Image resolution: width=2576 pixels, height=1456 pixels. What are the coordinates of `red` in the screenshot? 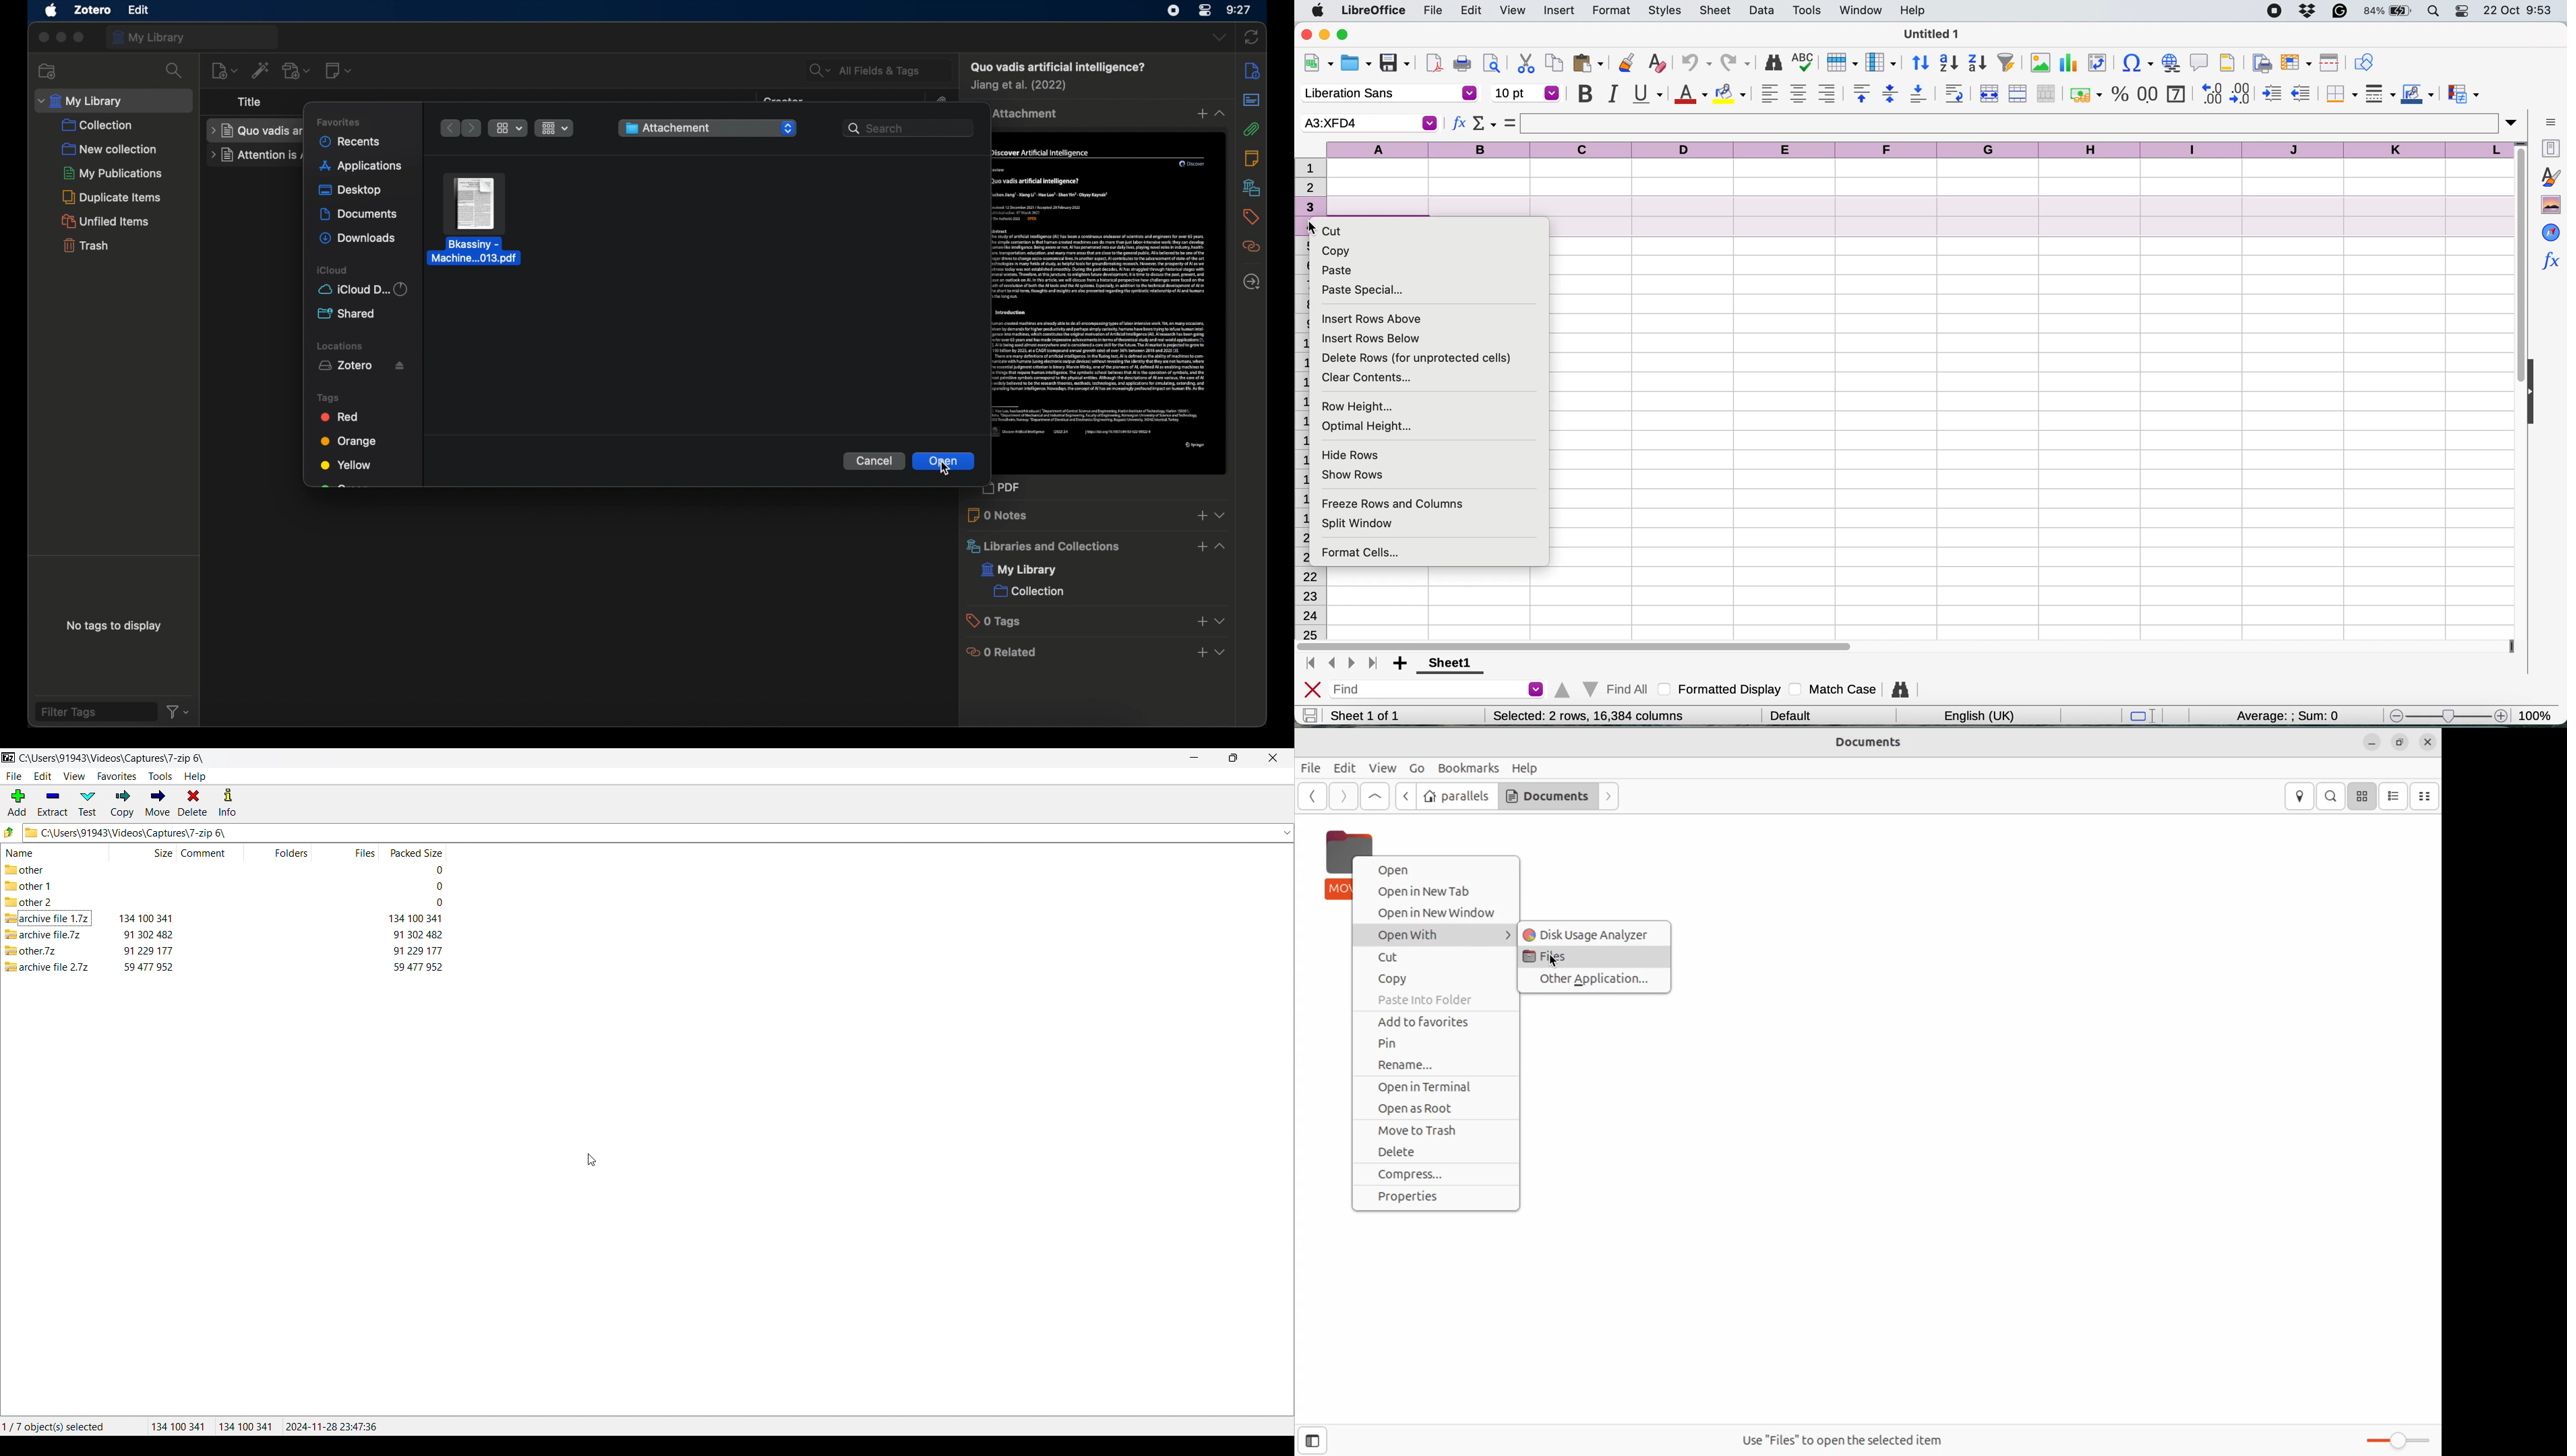 It's located at (342, 417).